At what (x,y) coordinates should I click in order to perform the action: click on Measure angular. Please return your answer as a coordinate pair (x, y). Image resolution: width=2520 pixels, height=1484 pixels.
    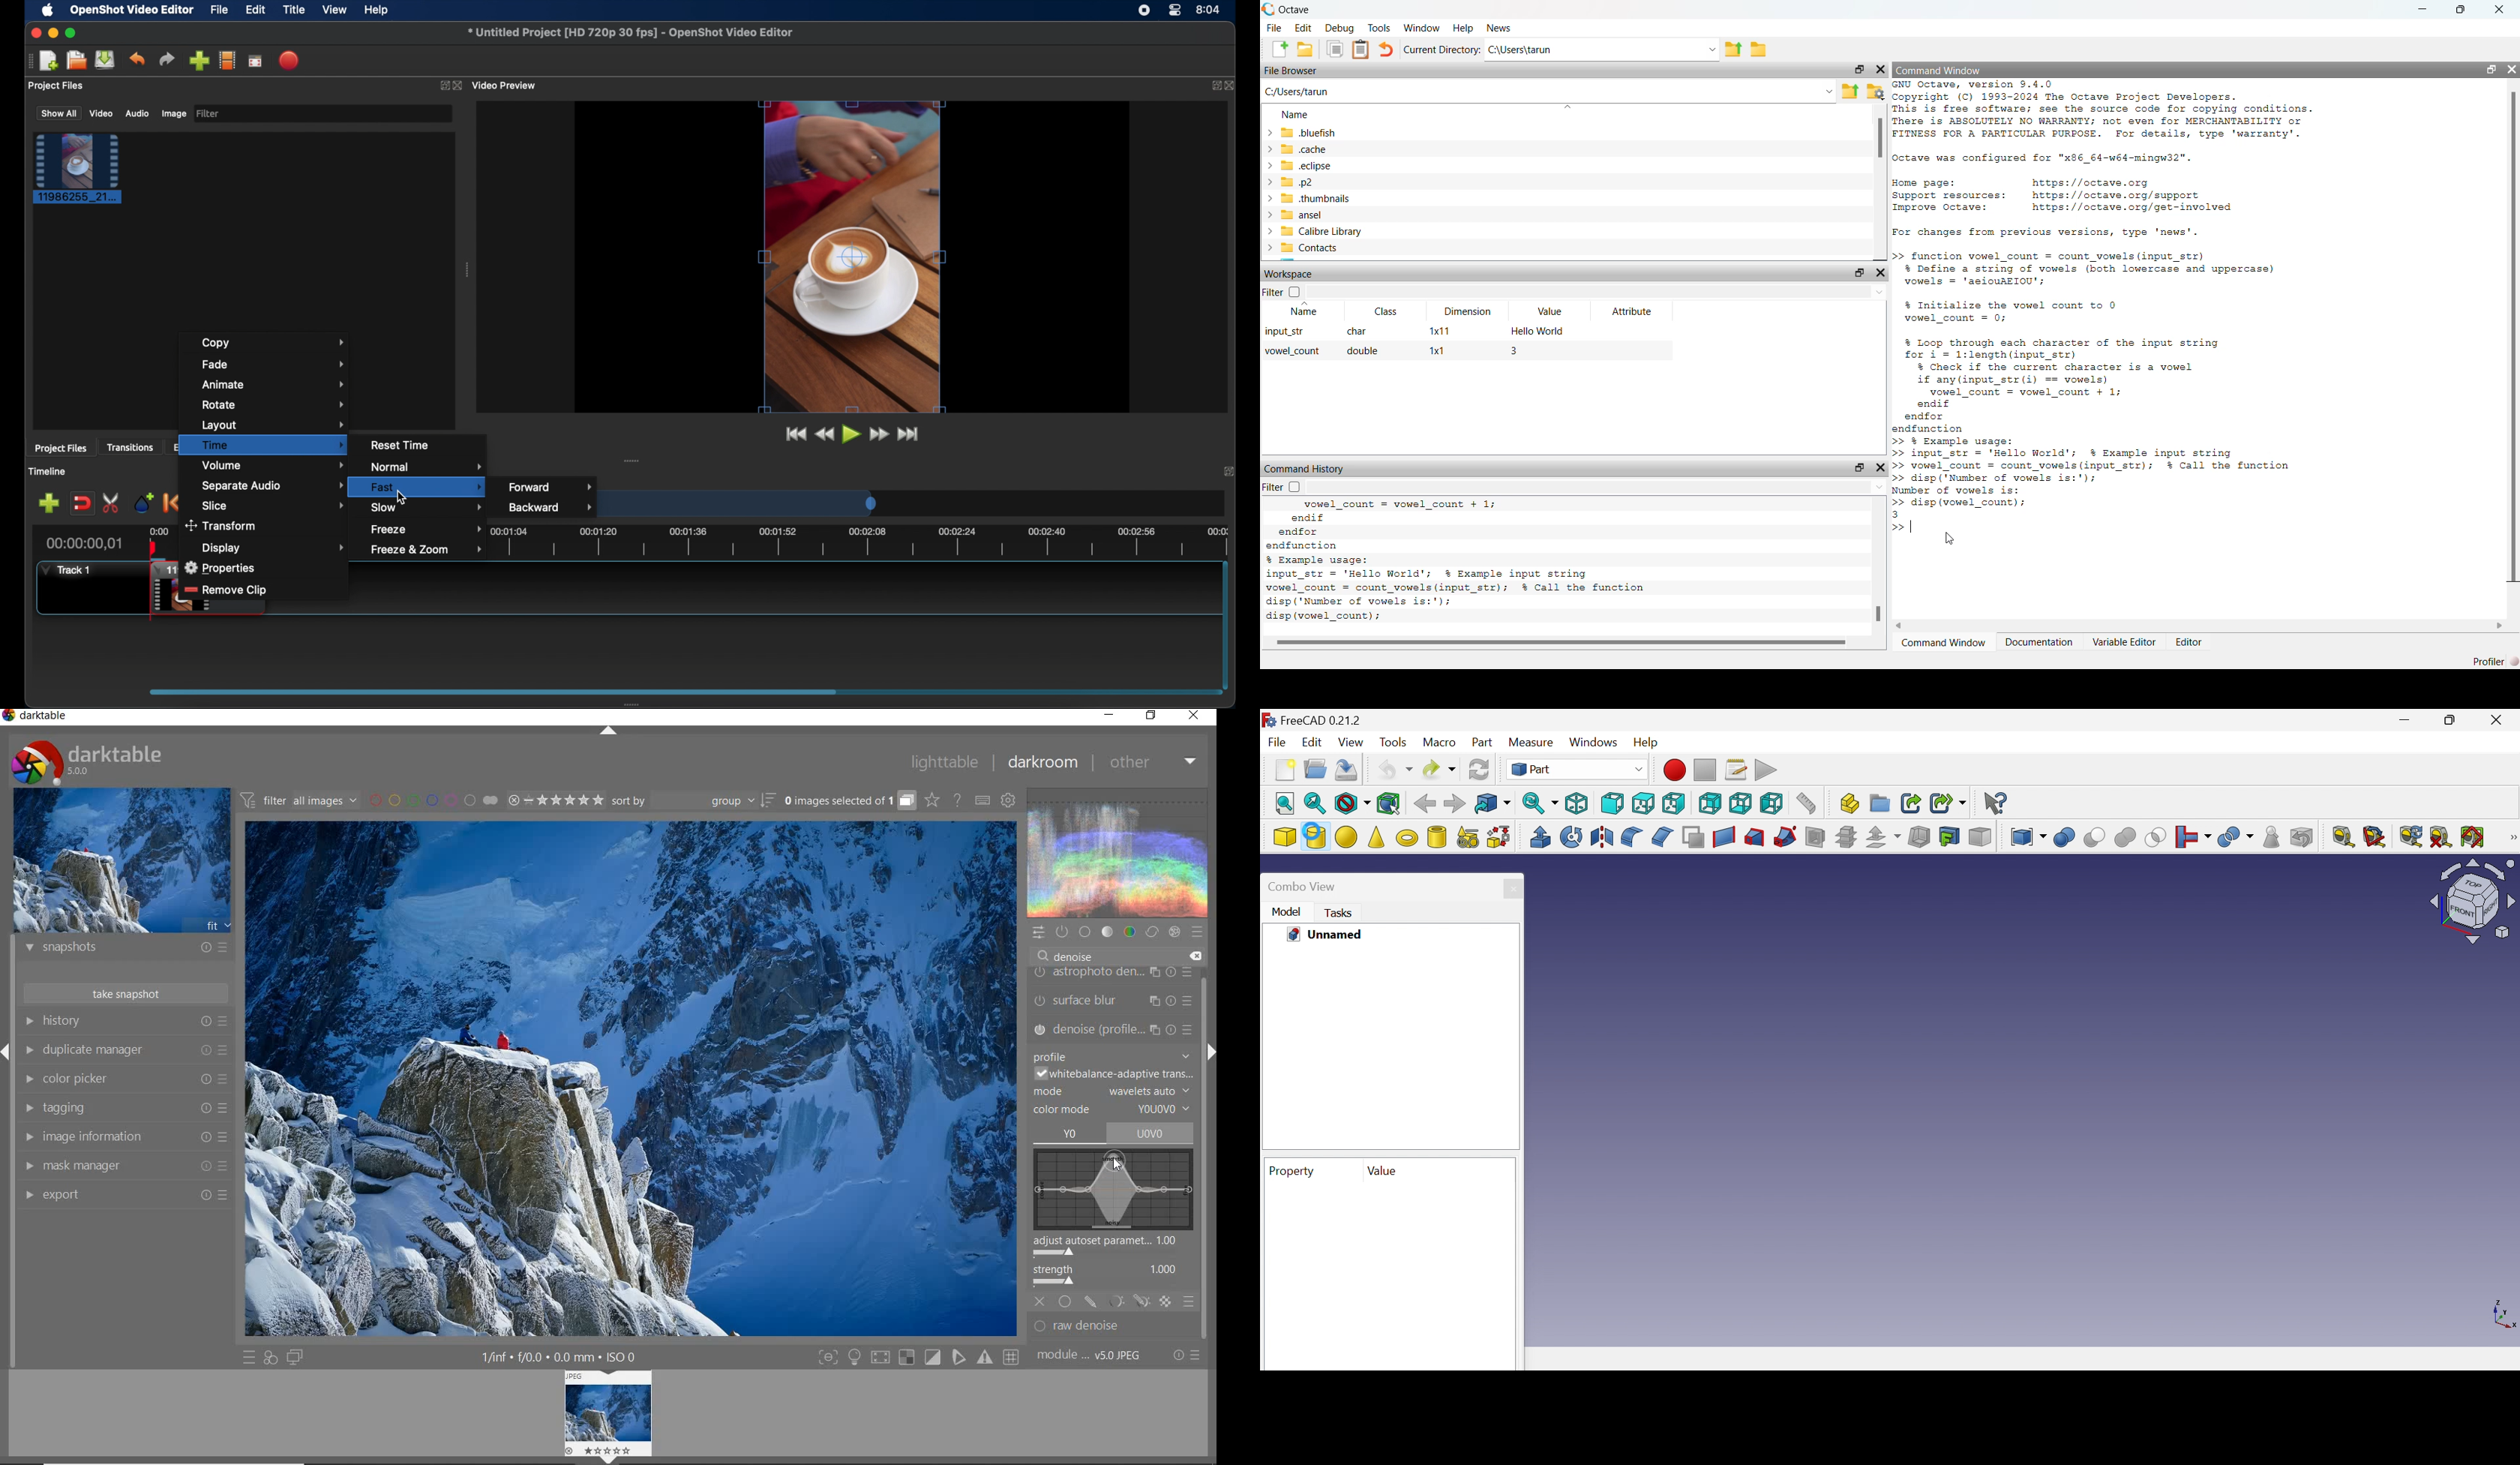
    Looking at the image, I should click on (2374, 838).